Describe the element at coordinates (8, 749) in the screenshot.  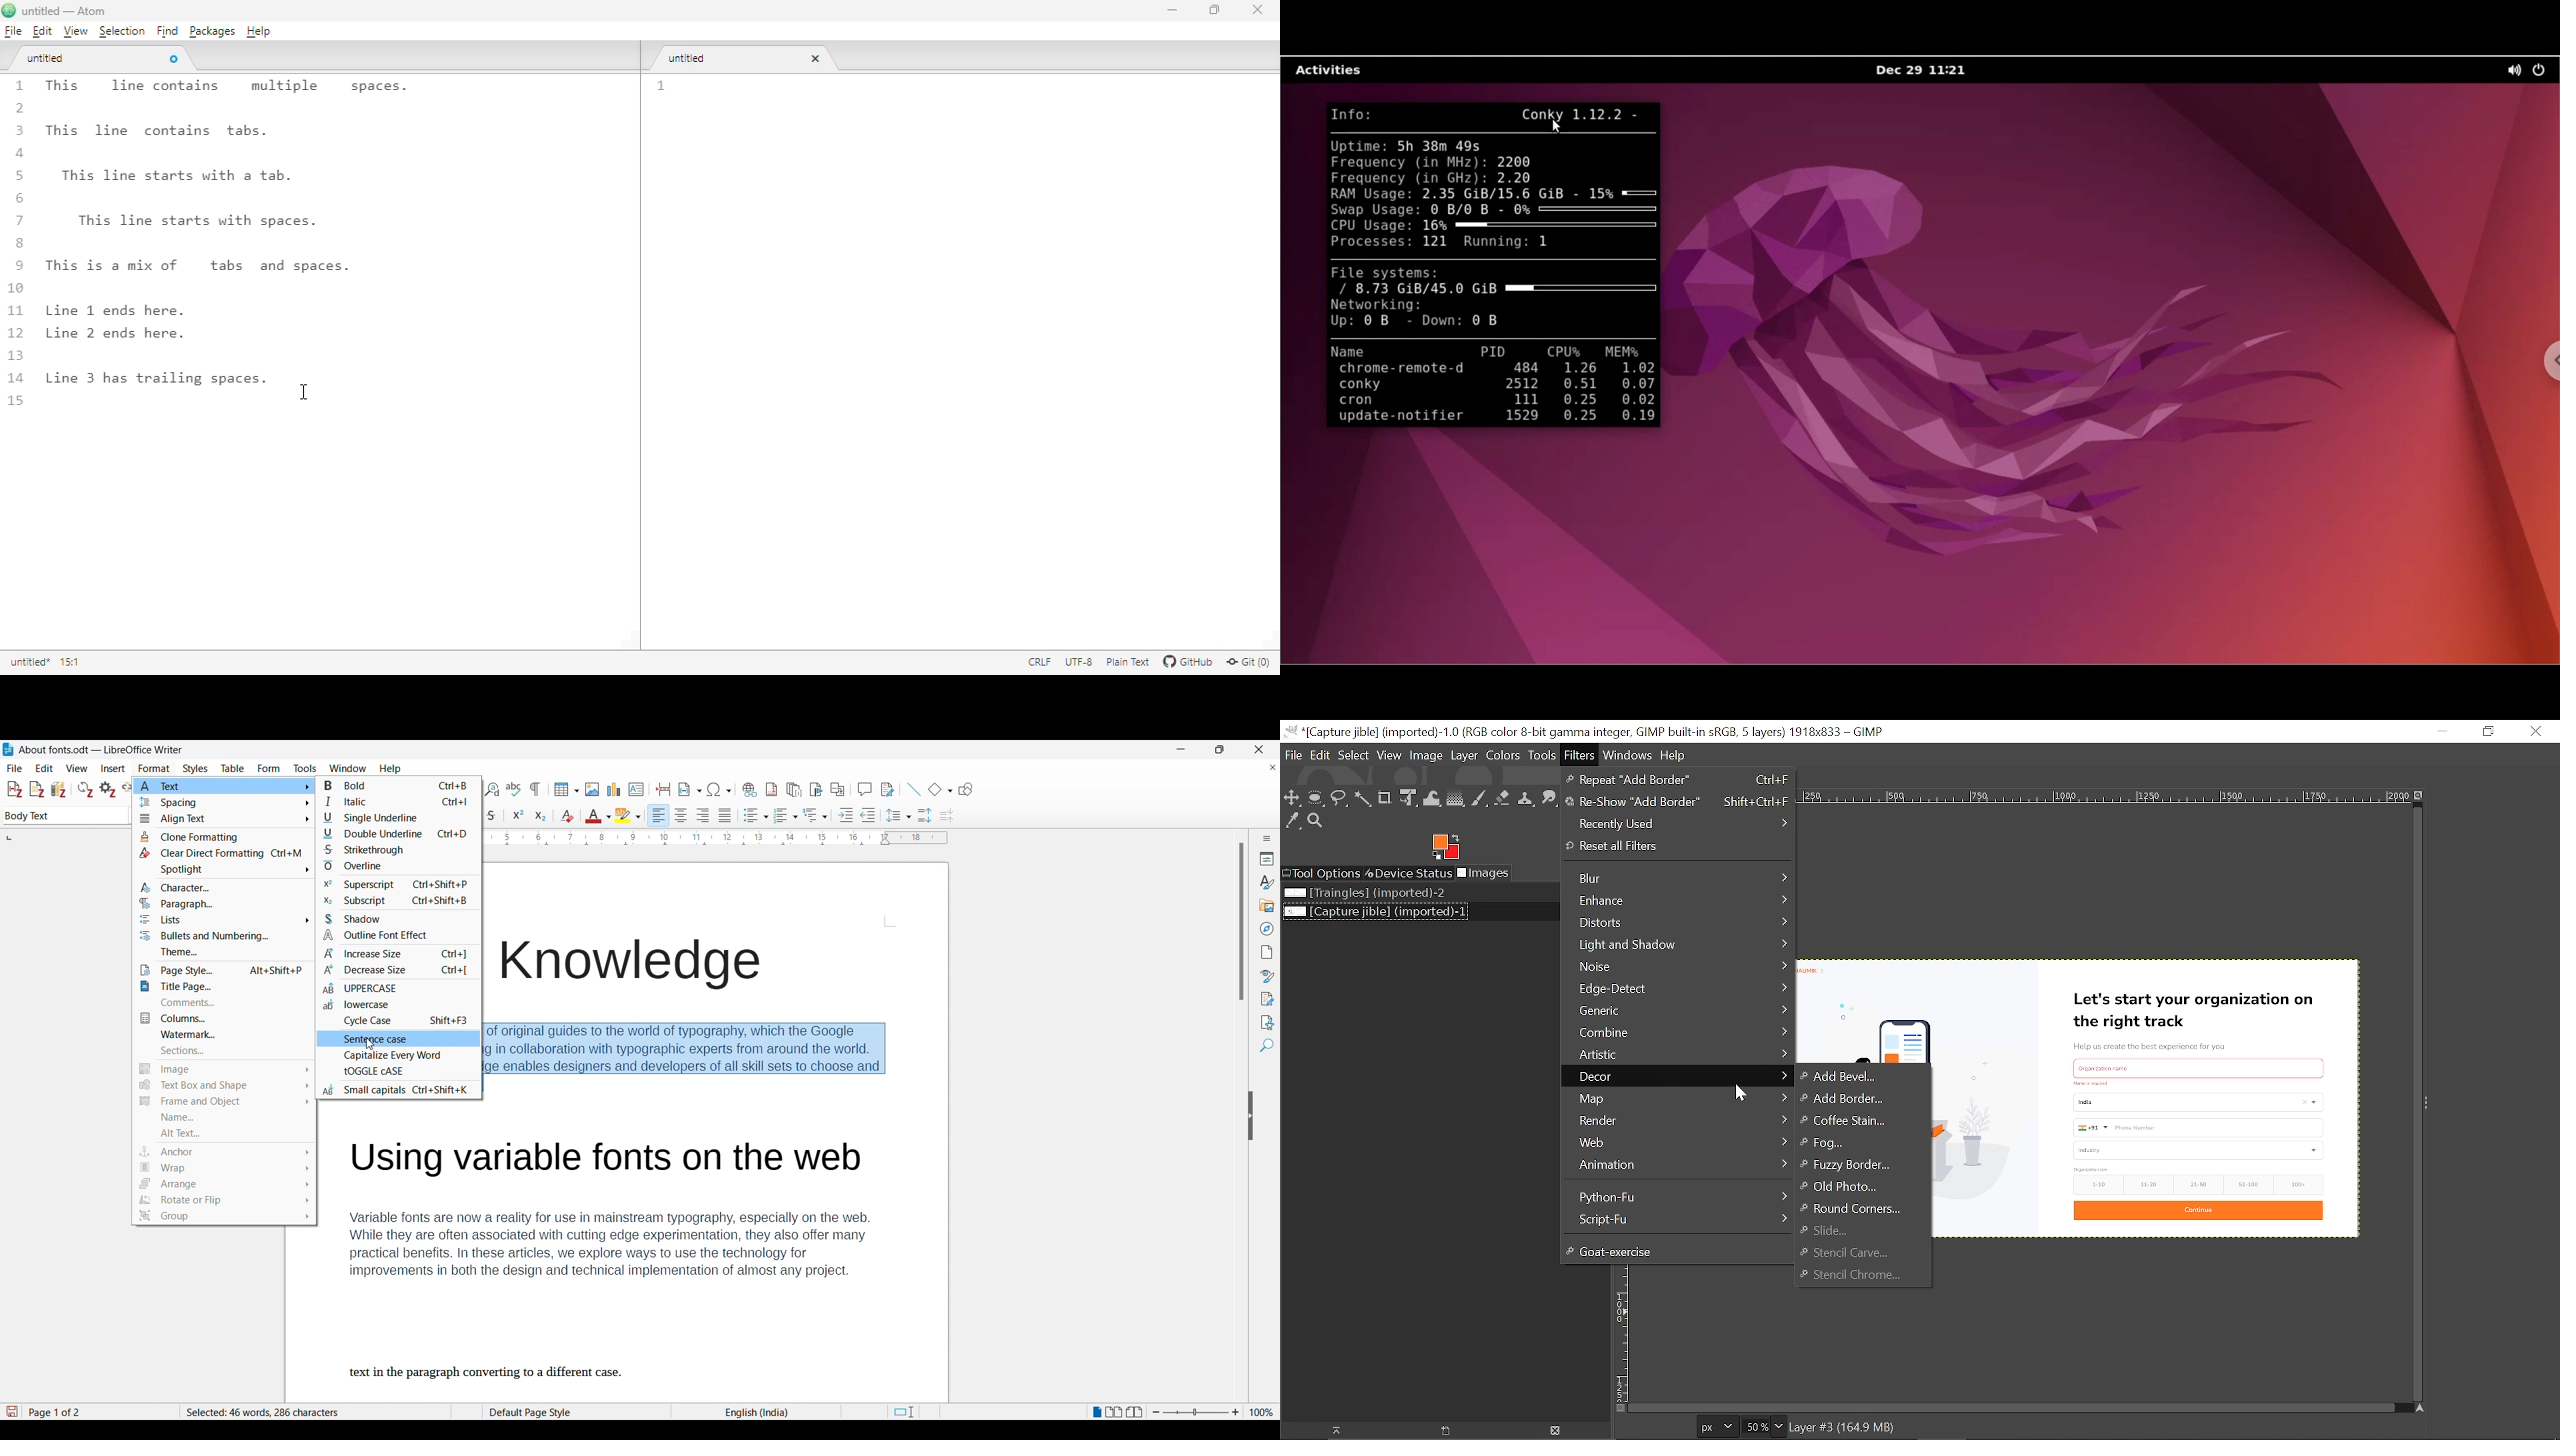
I see `Software logo` at that location.